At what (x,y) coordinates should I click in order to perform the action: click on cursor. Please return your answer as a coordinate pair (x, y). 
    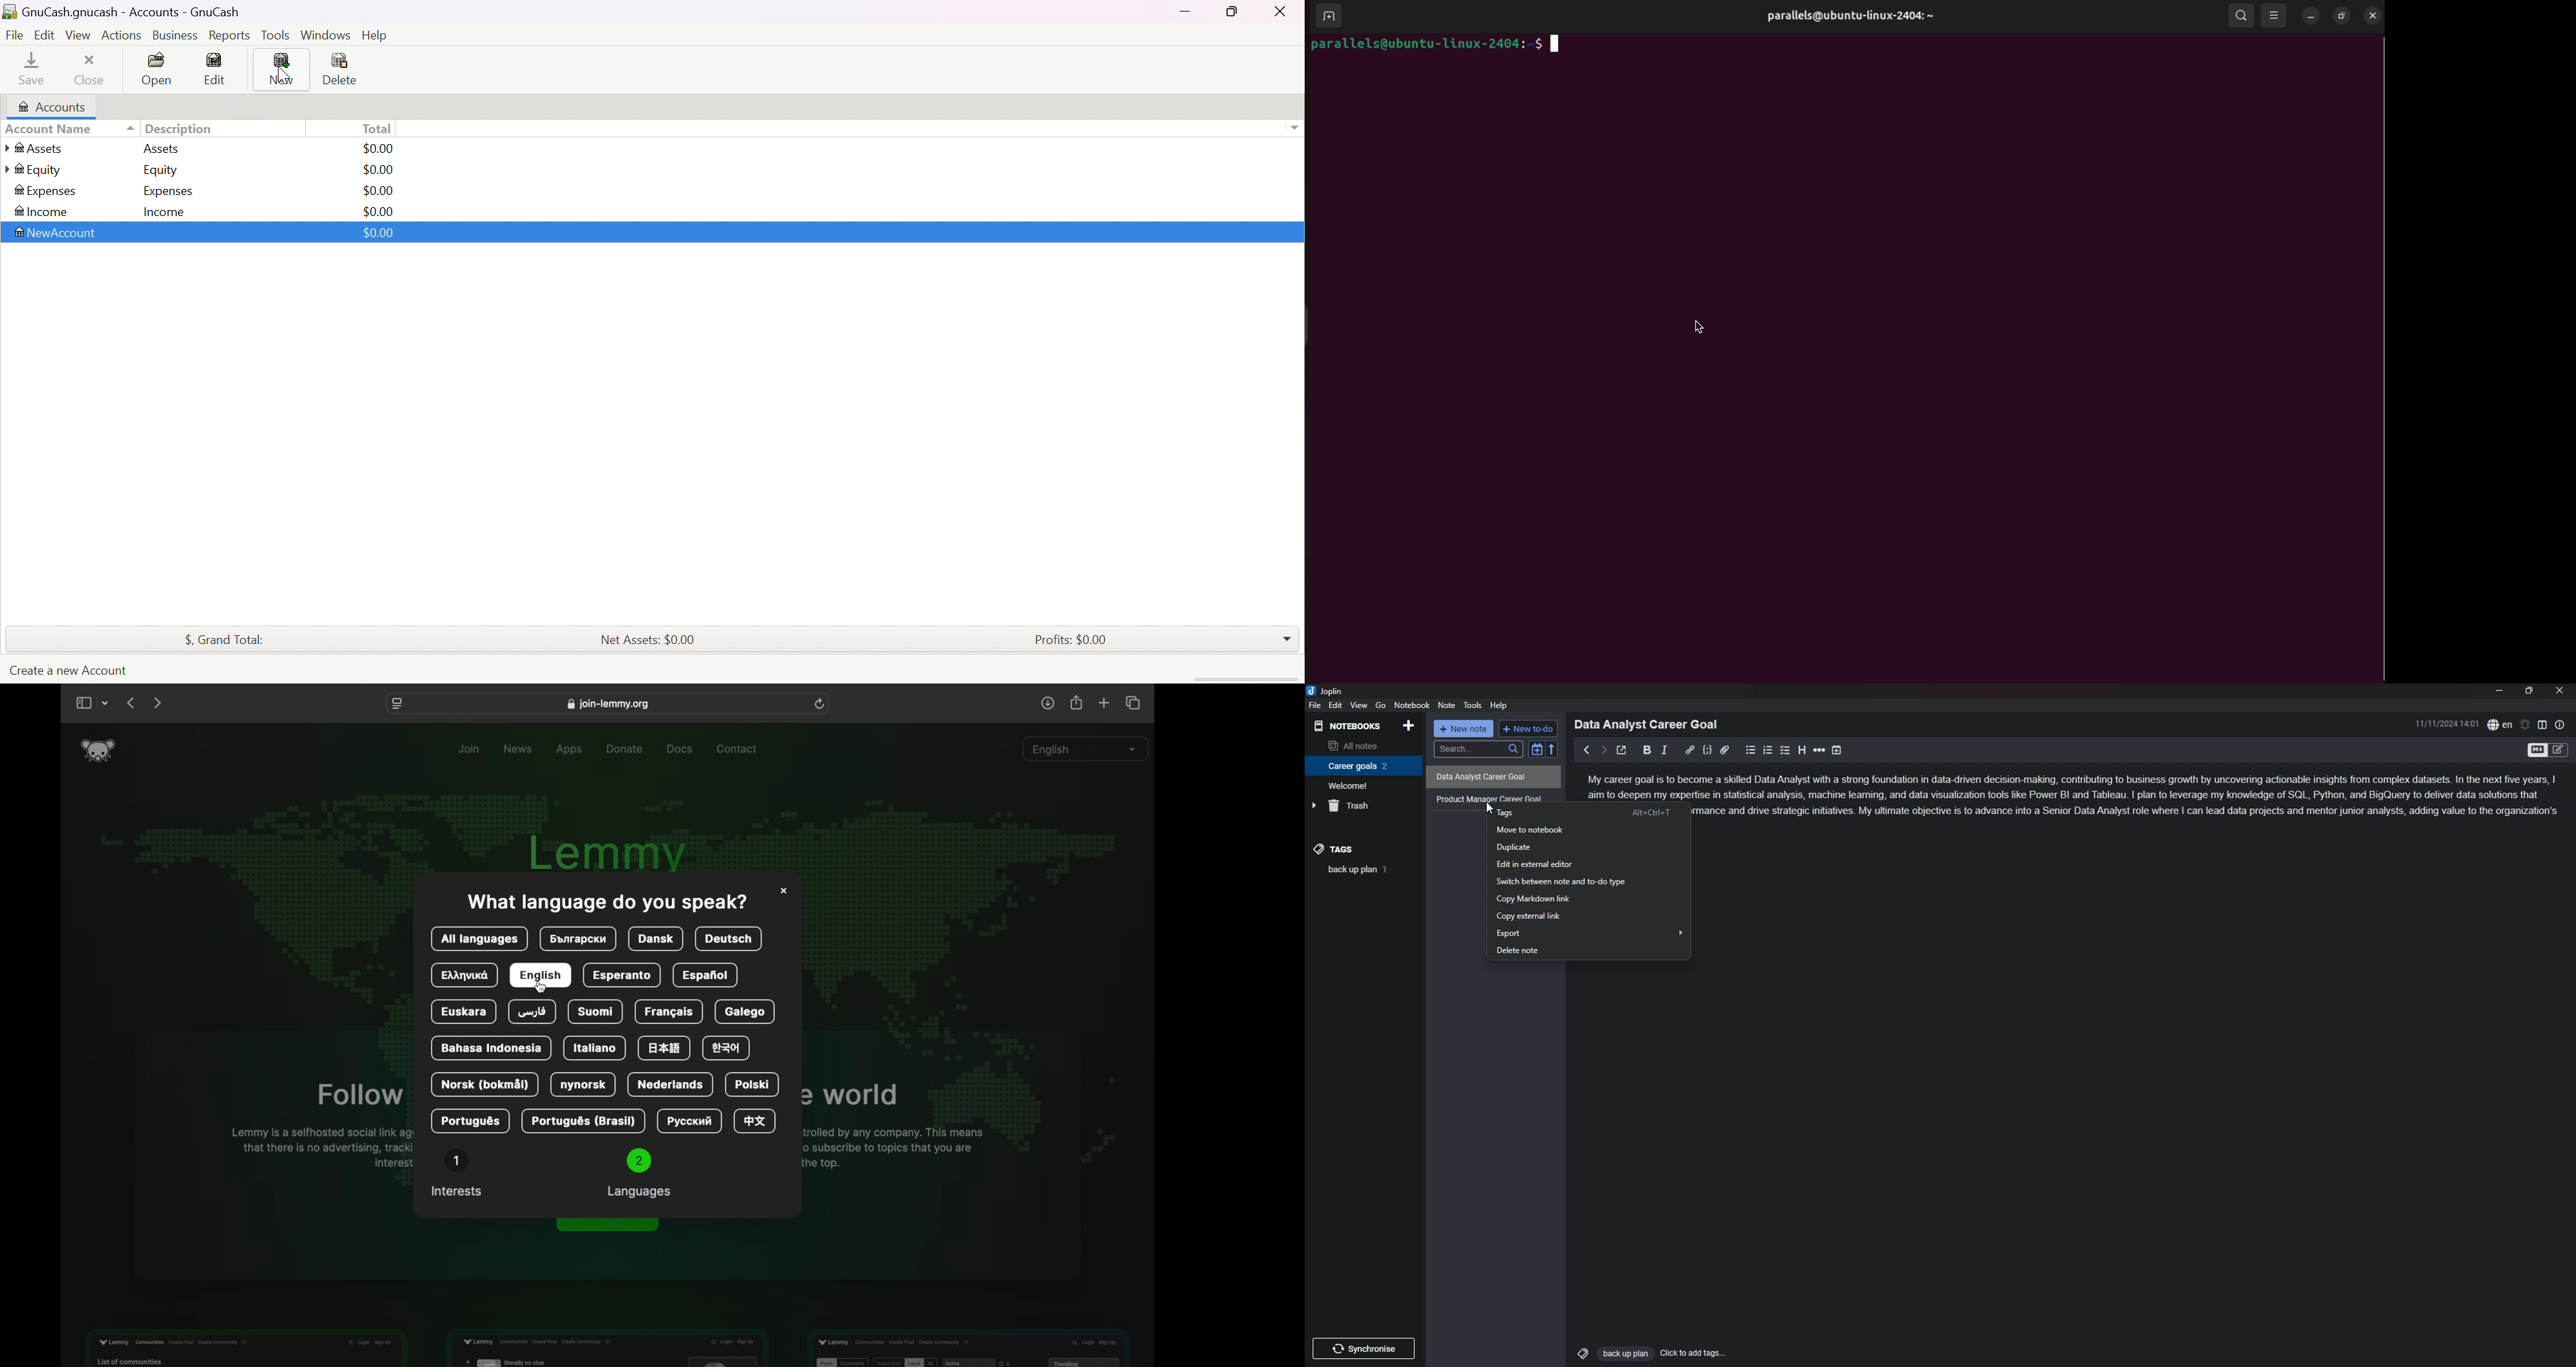
    Looking at the image, I should click on (1489, 808).